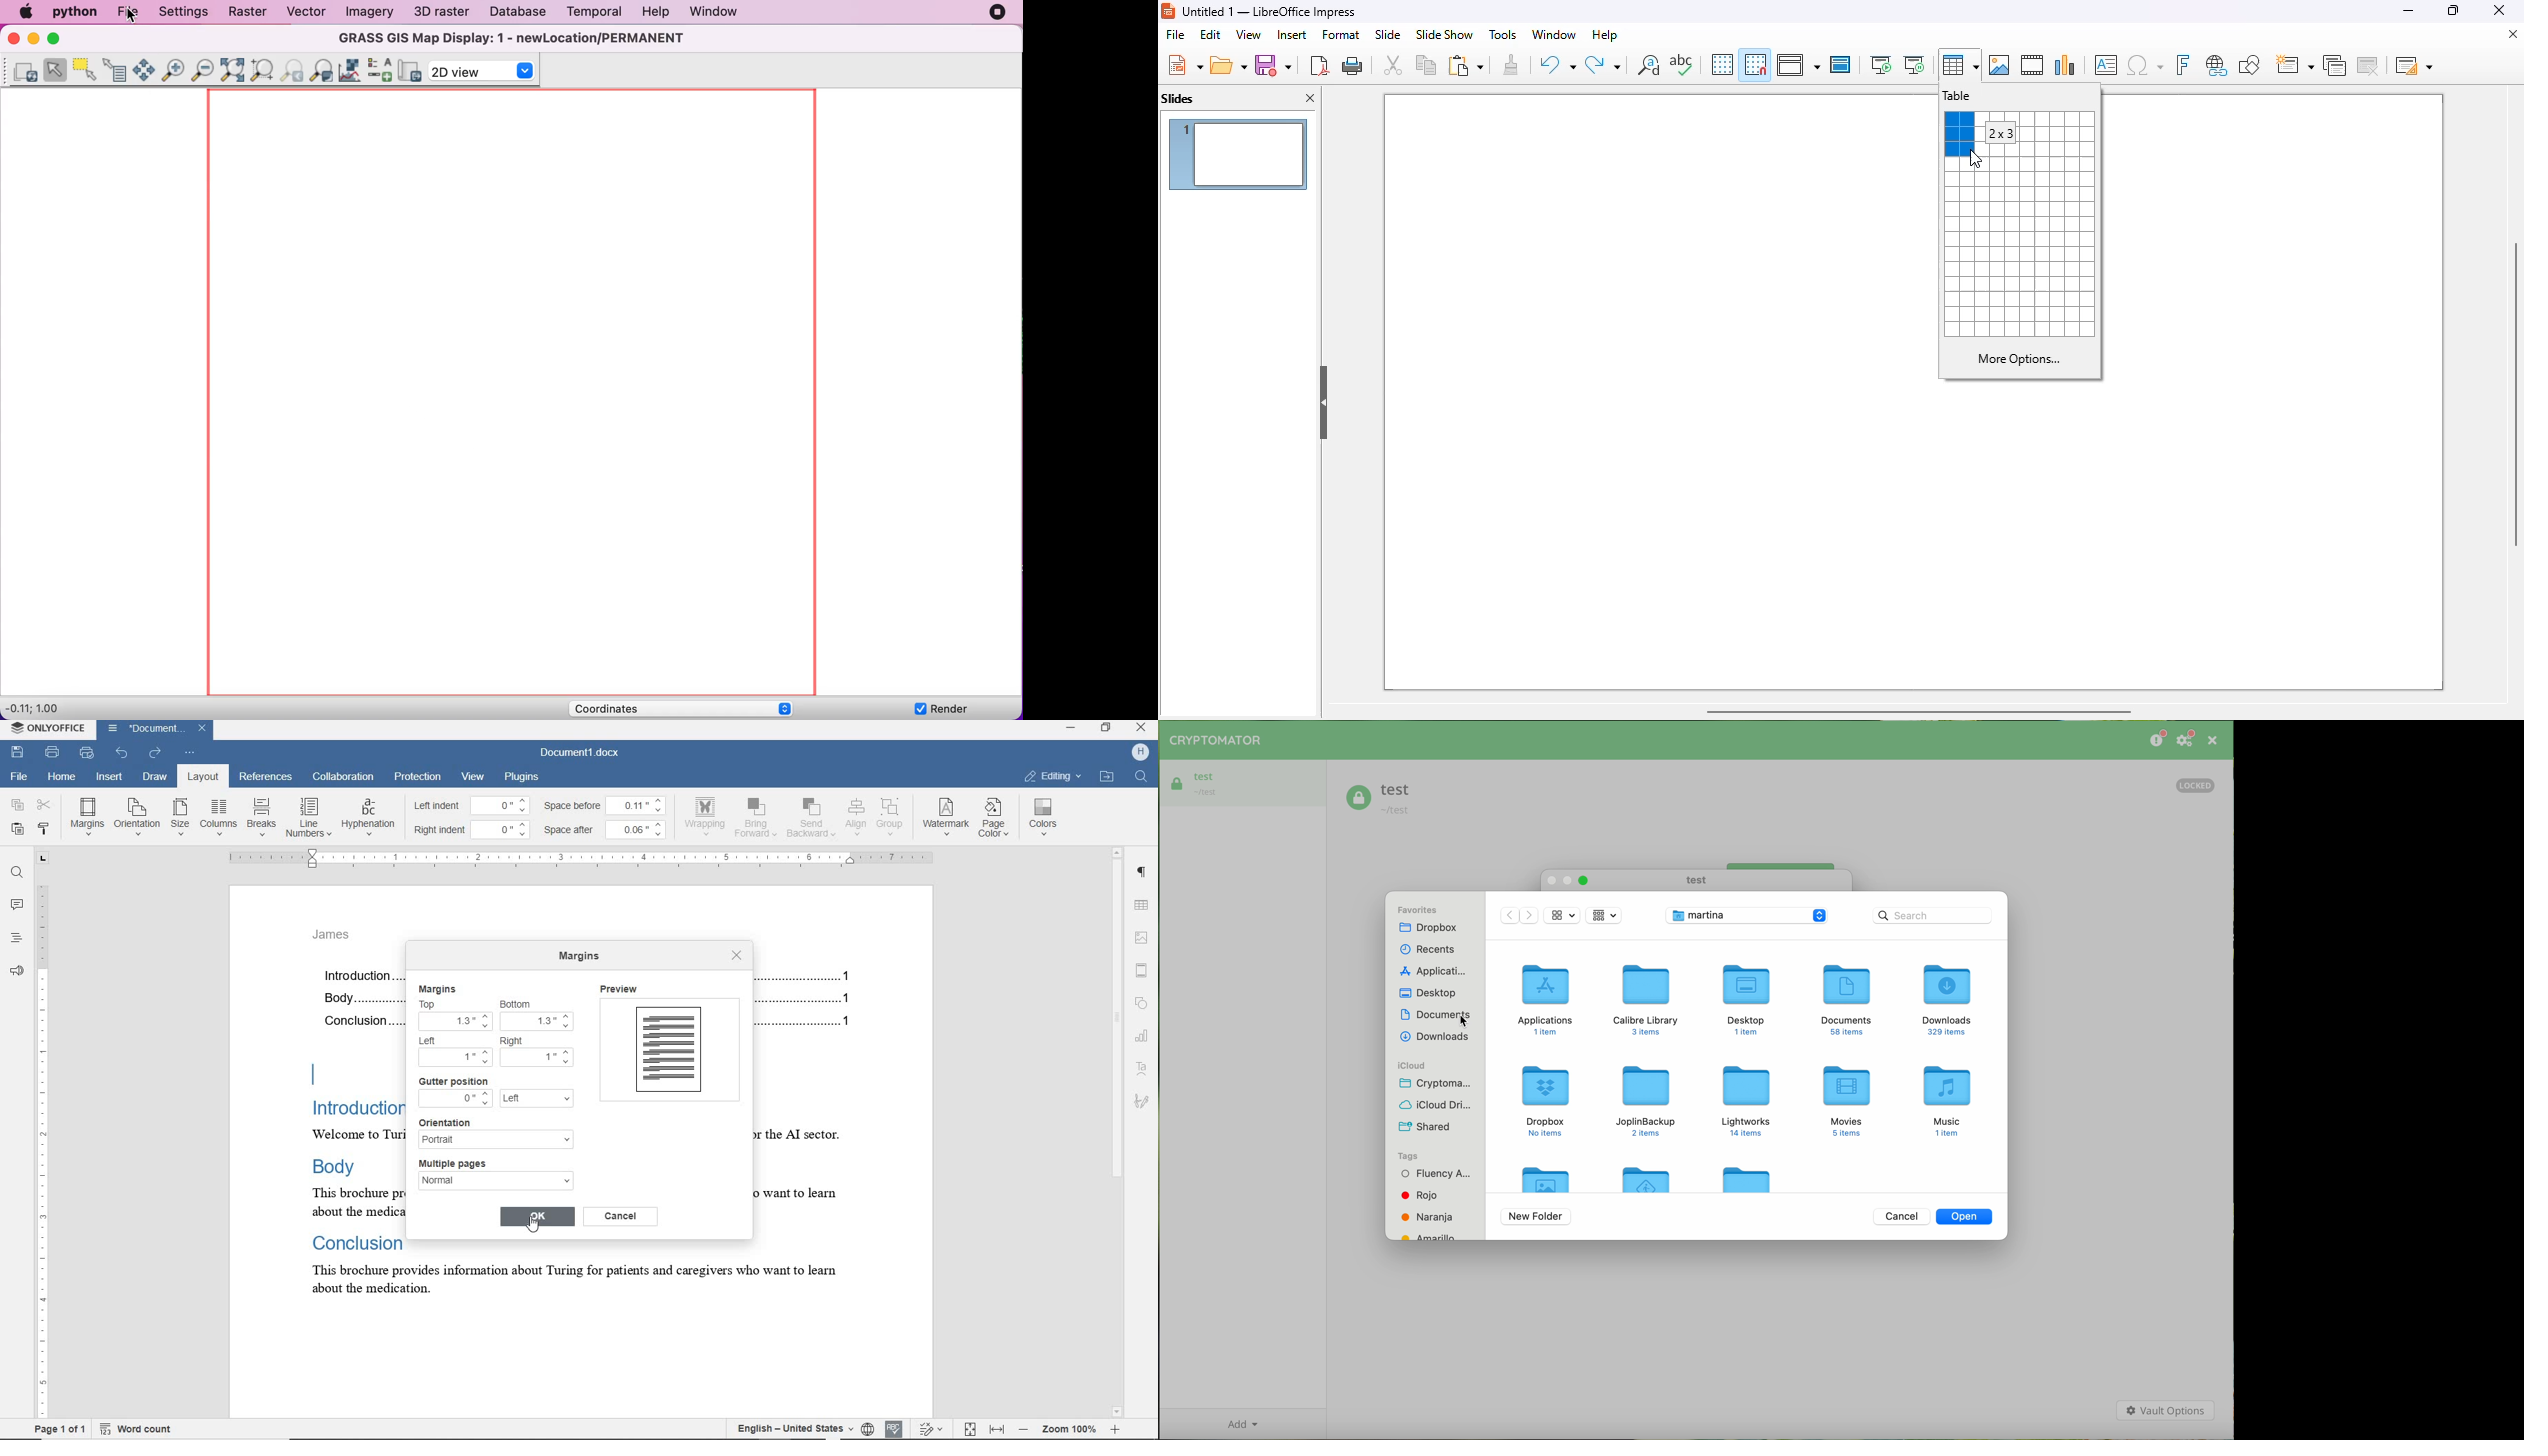 This screenshot has width=2548, height=1456. I want to click on profile, so click(1131, 753).